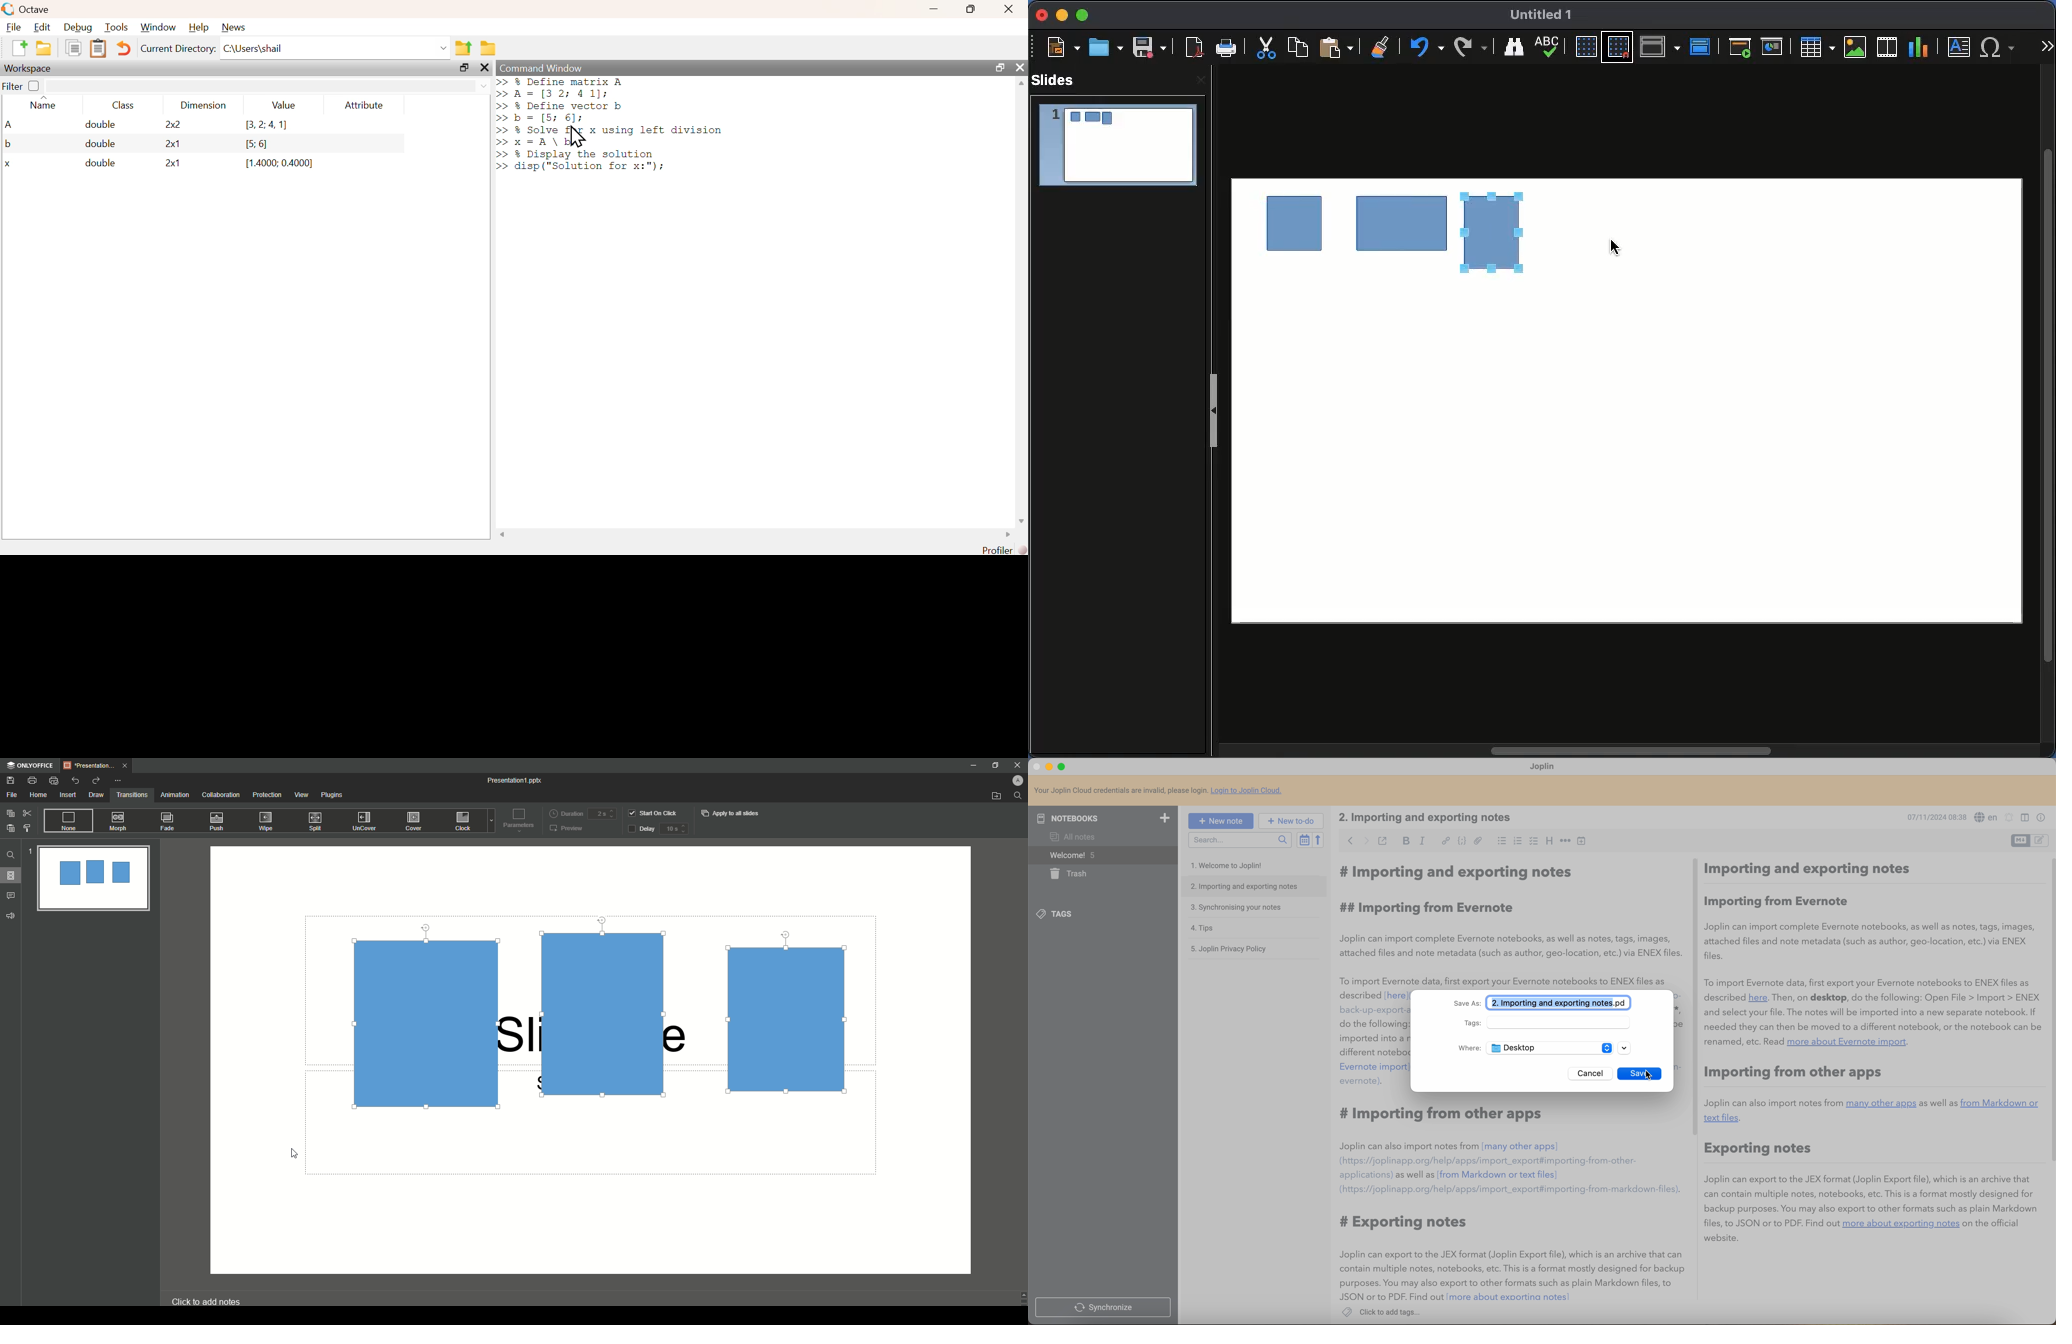  Describe the element at coordinates (253, 144) in the screenshot. I see `[5: 6]` at that location.